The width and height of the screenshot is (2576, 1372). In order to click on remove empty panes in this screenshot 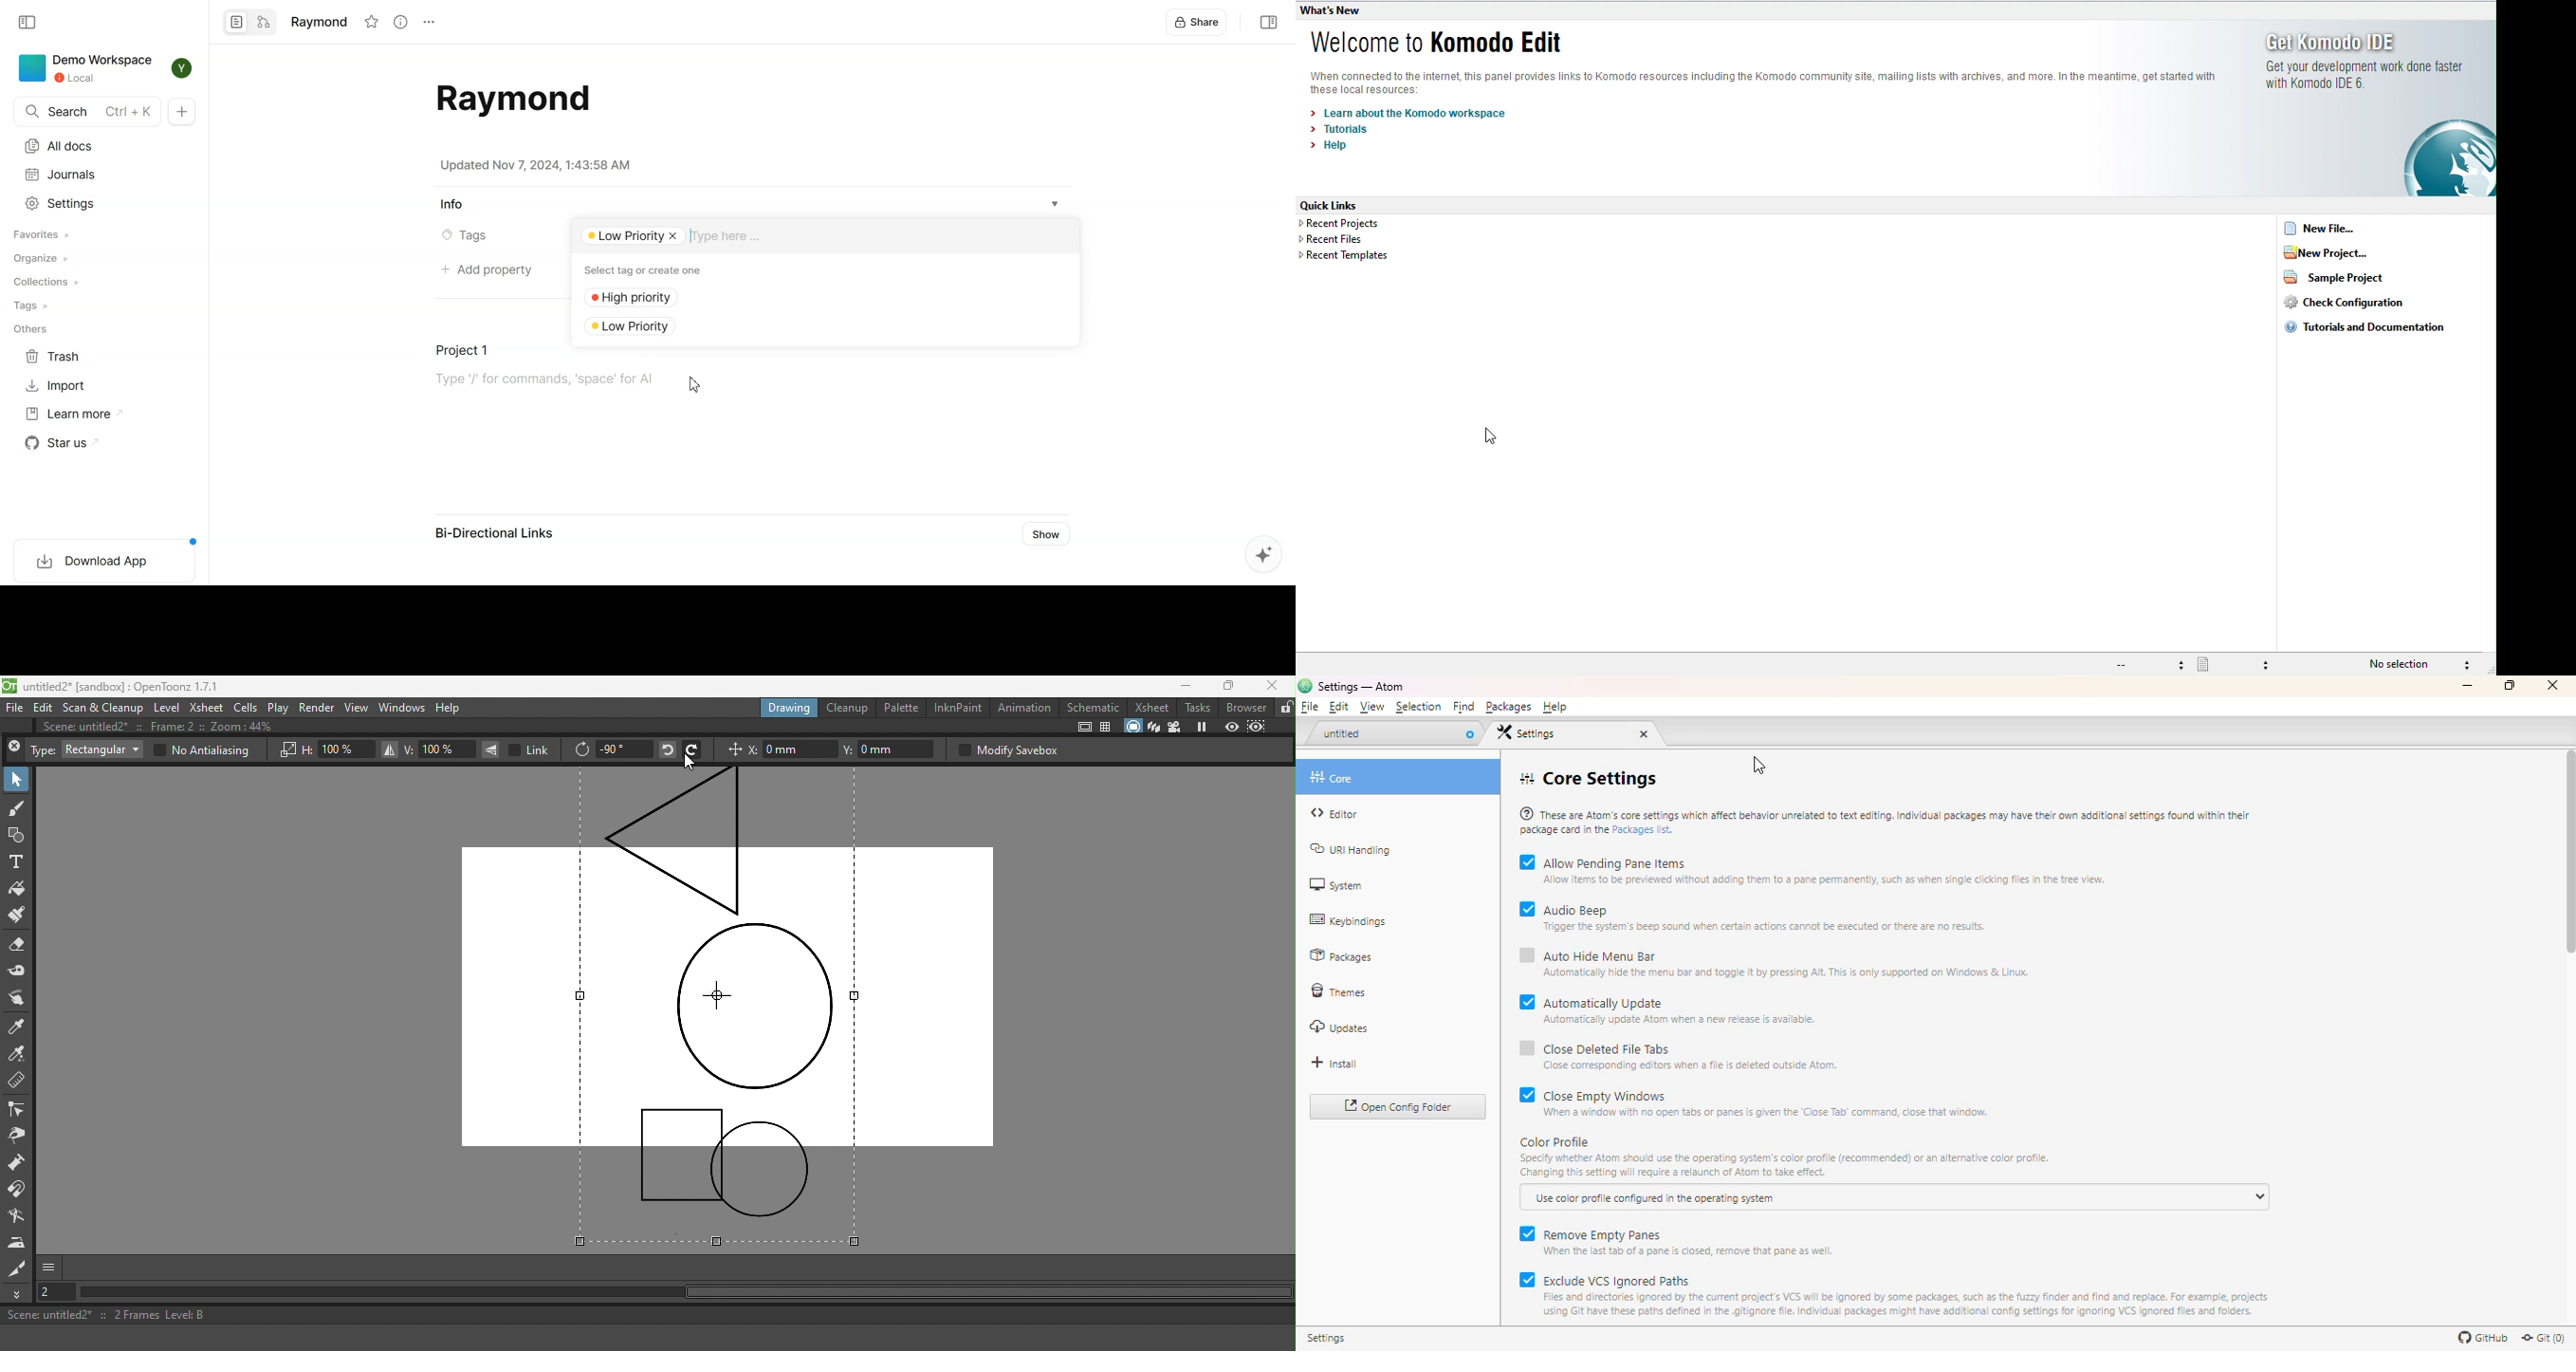, I will do `click(1690, 1240)`.